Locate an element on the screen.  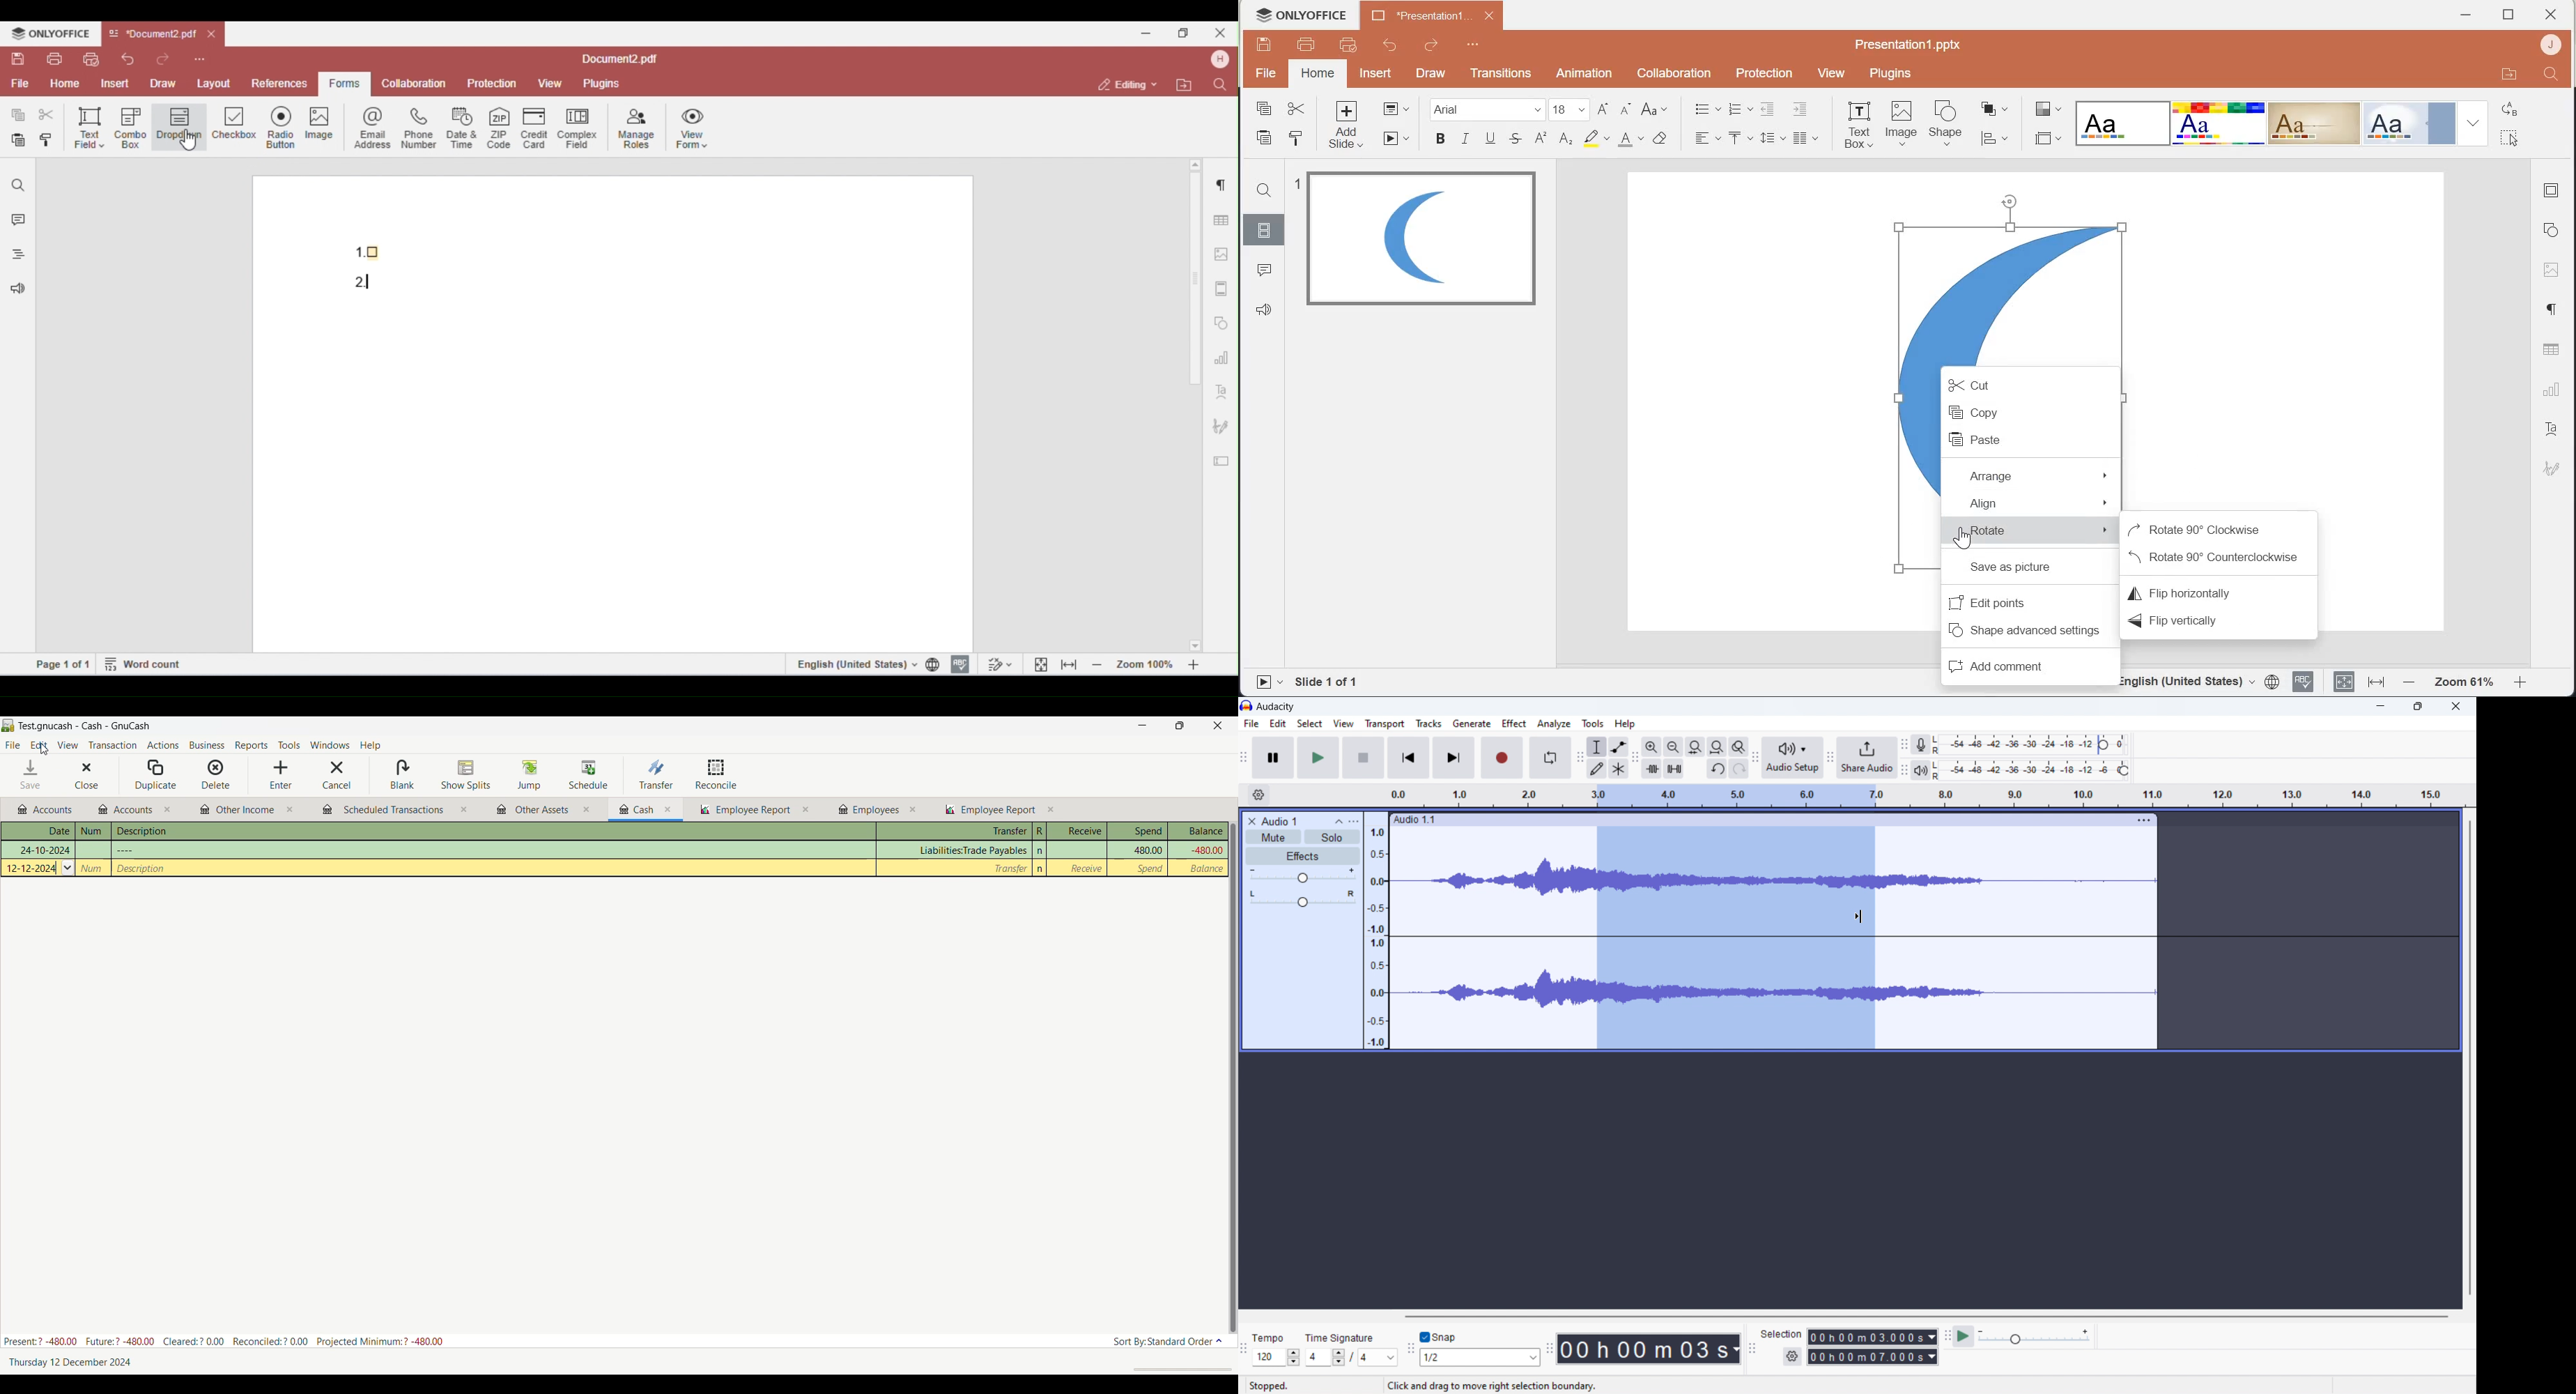
Balance column is located at coordinates (1206, 851).